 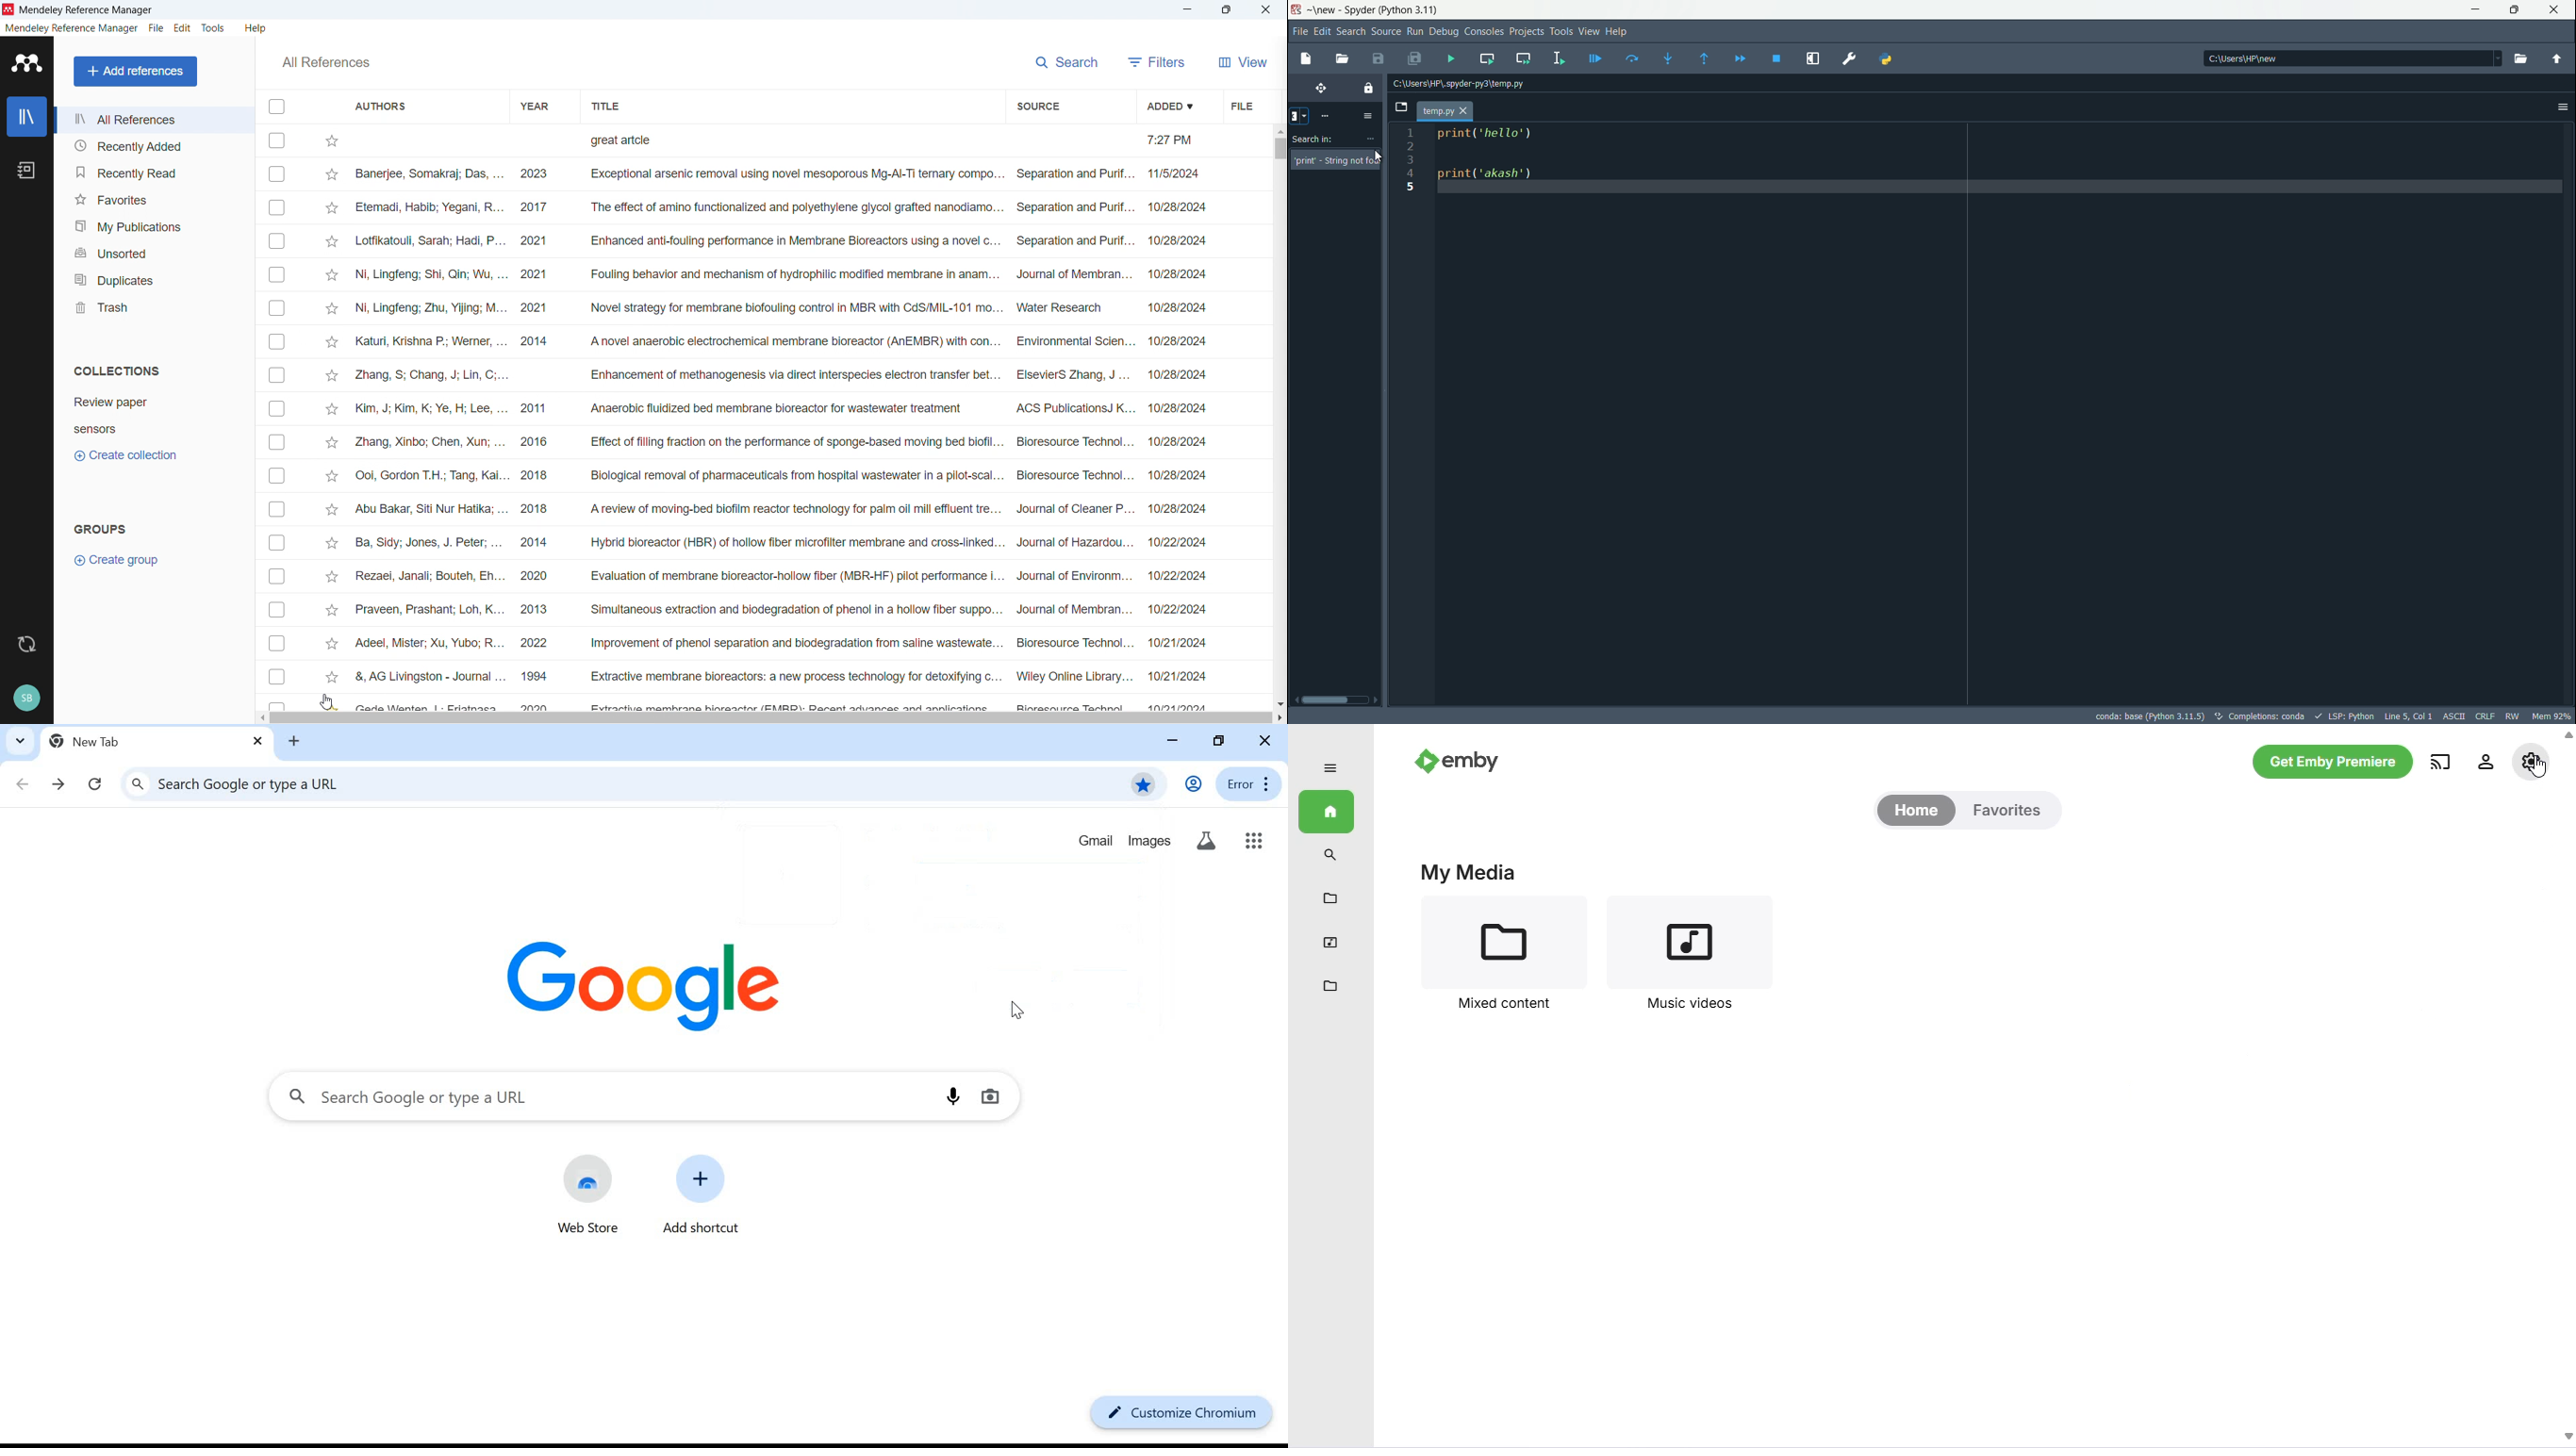 I want to click on Sort by source , so click(x=1038, y=107).